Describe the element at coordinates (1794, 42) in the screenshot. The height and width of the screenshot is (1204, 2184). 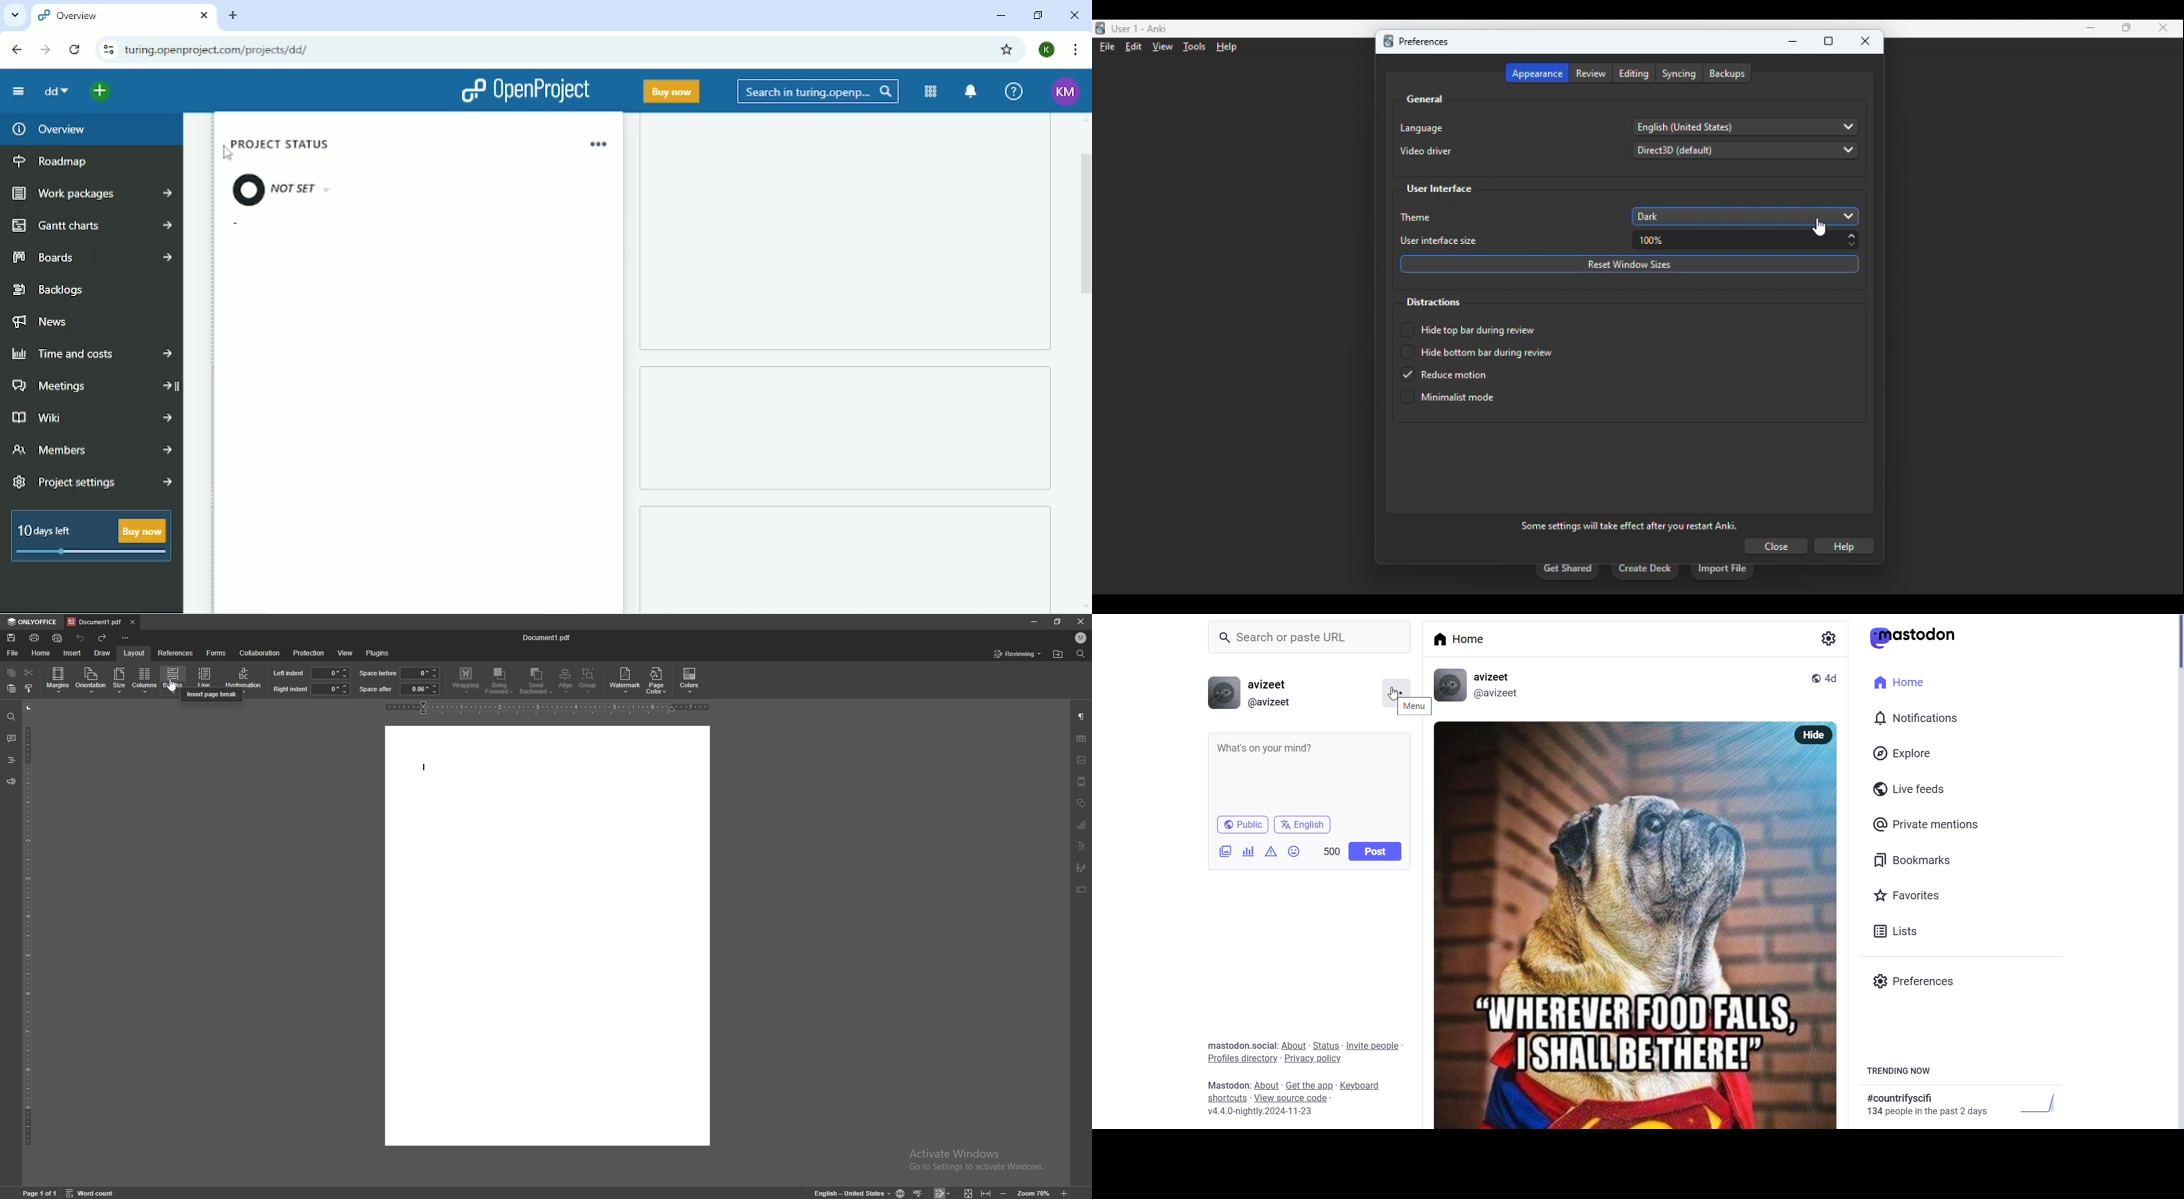
I see `minimize` at that location.